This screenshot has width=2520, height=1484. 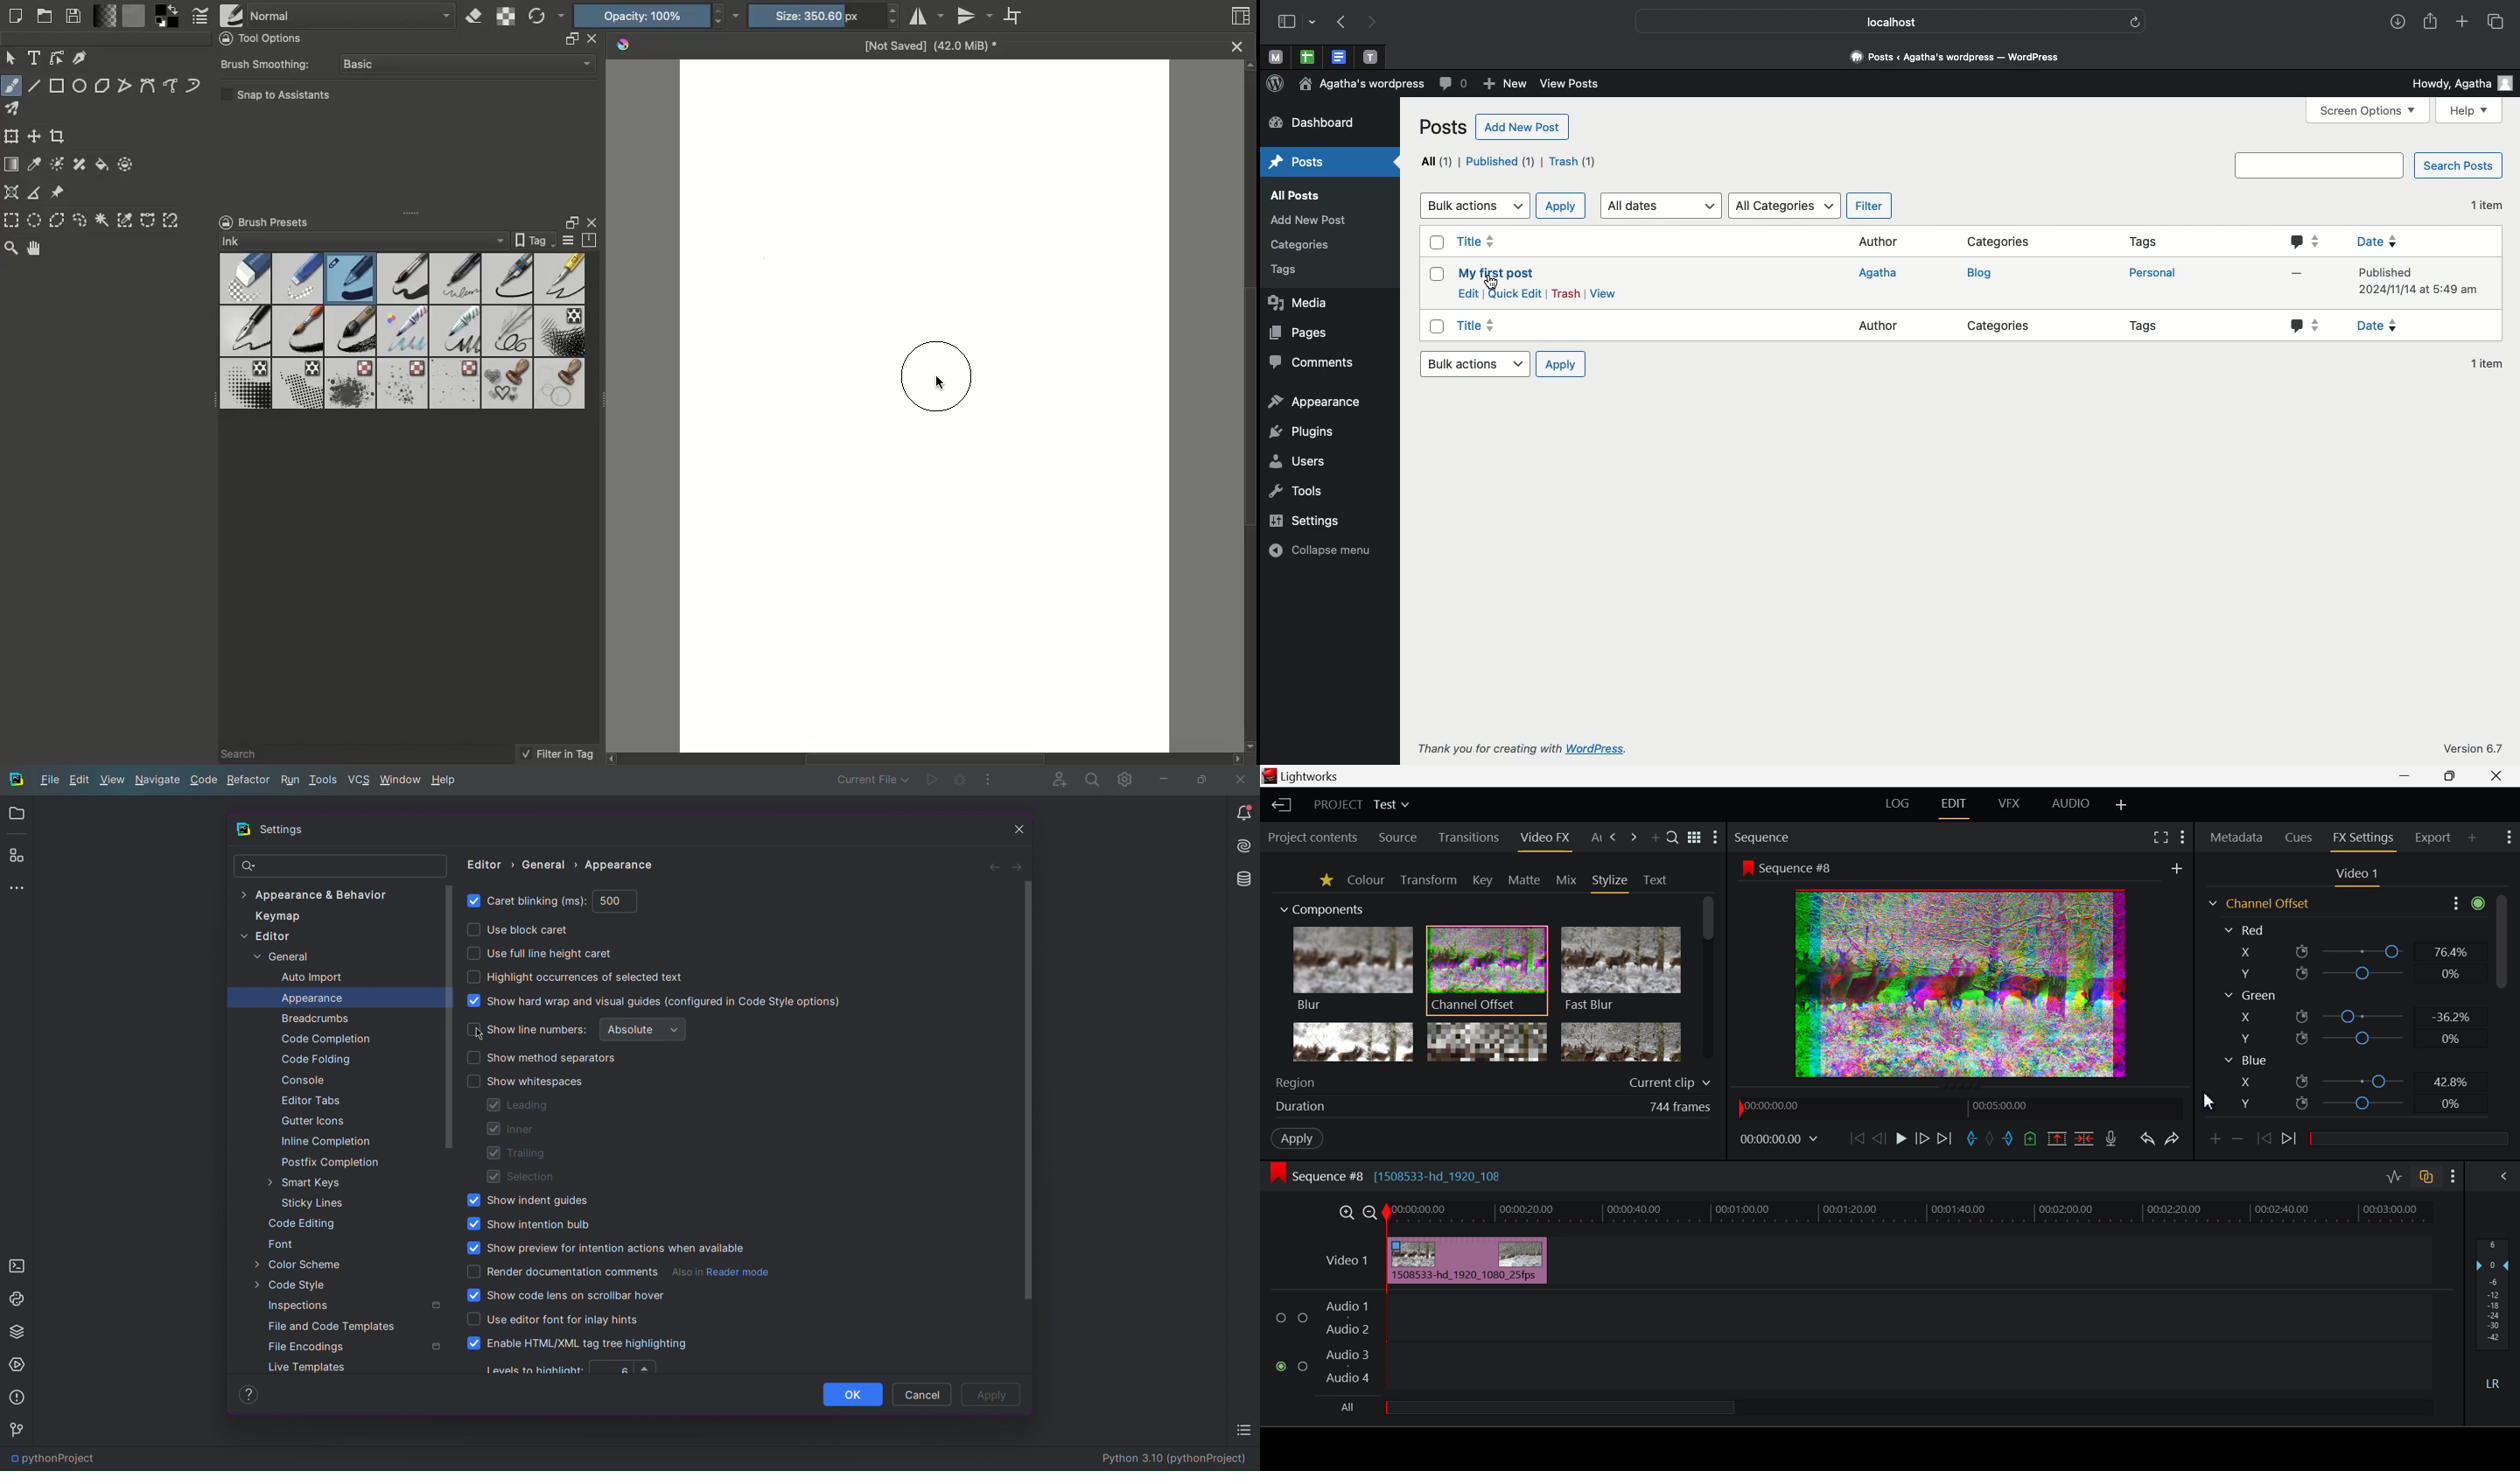 I want to click on Mix, so click(x=1567, y=881).